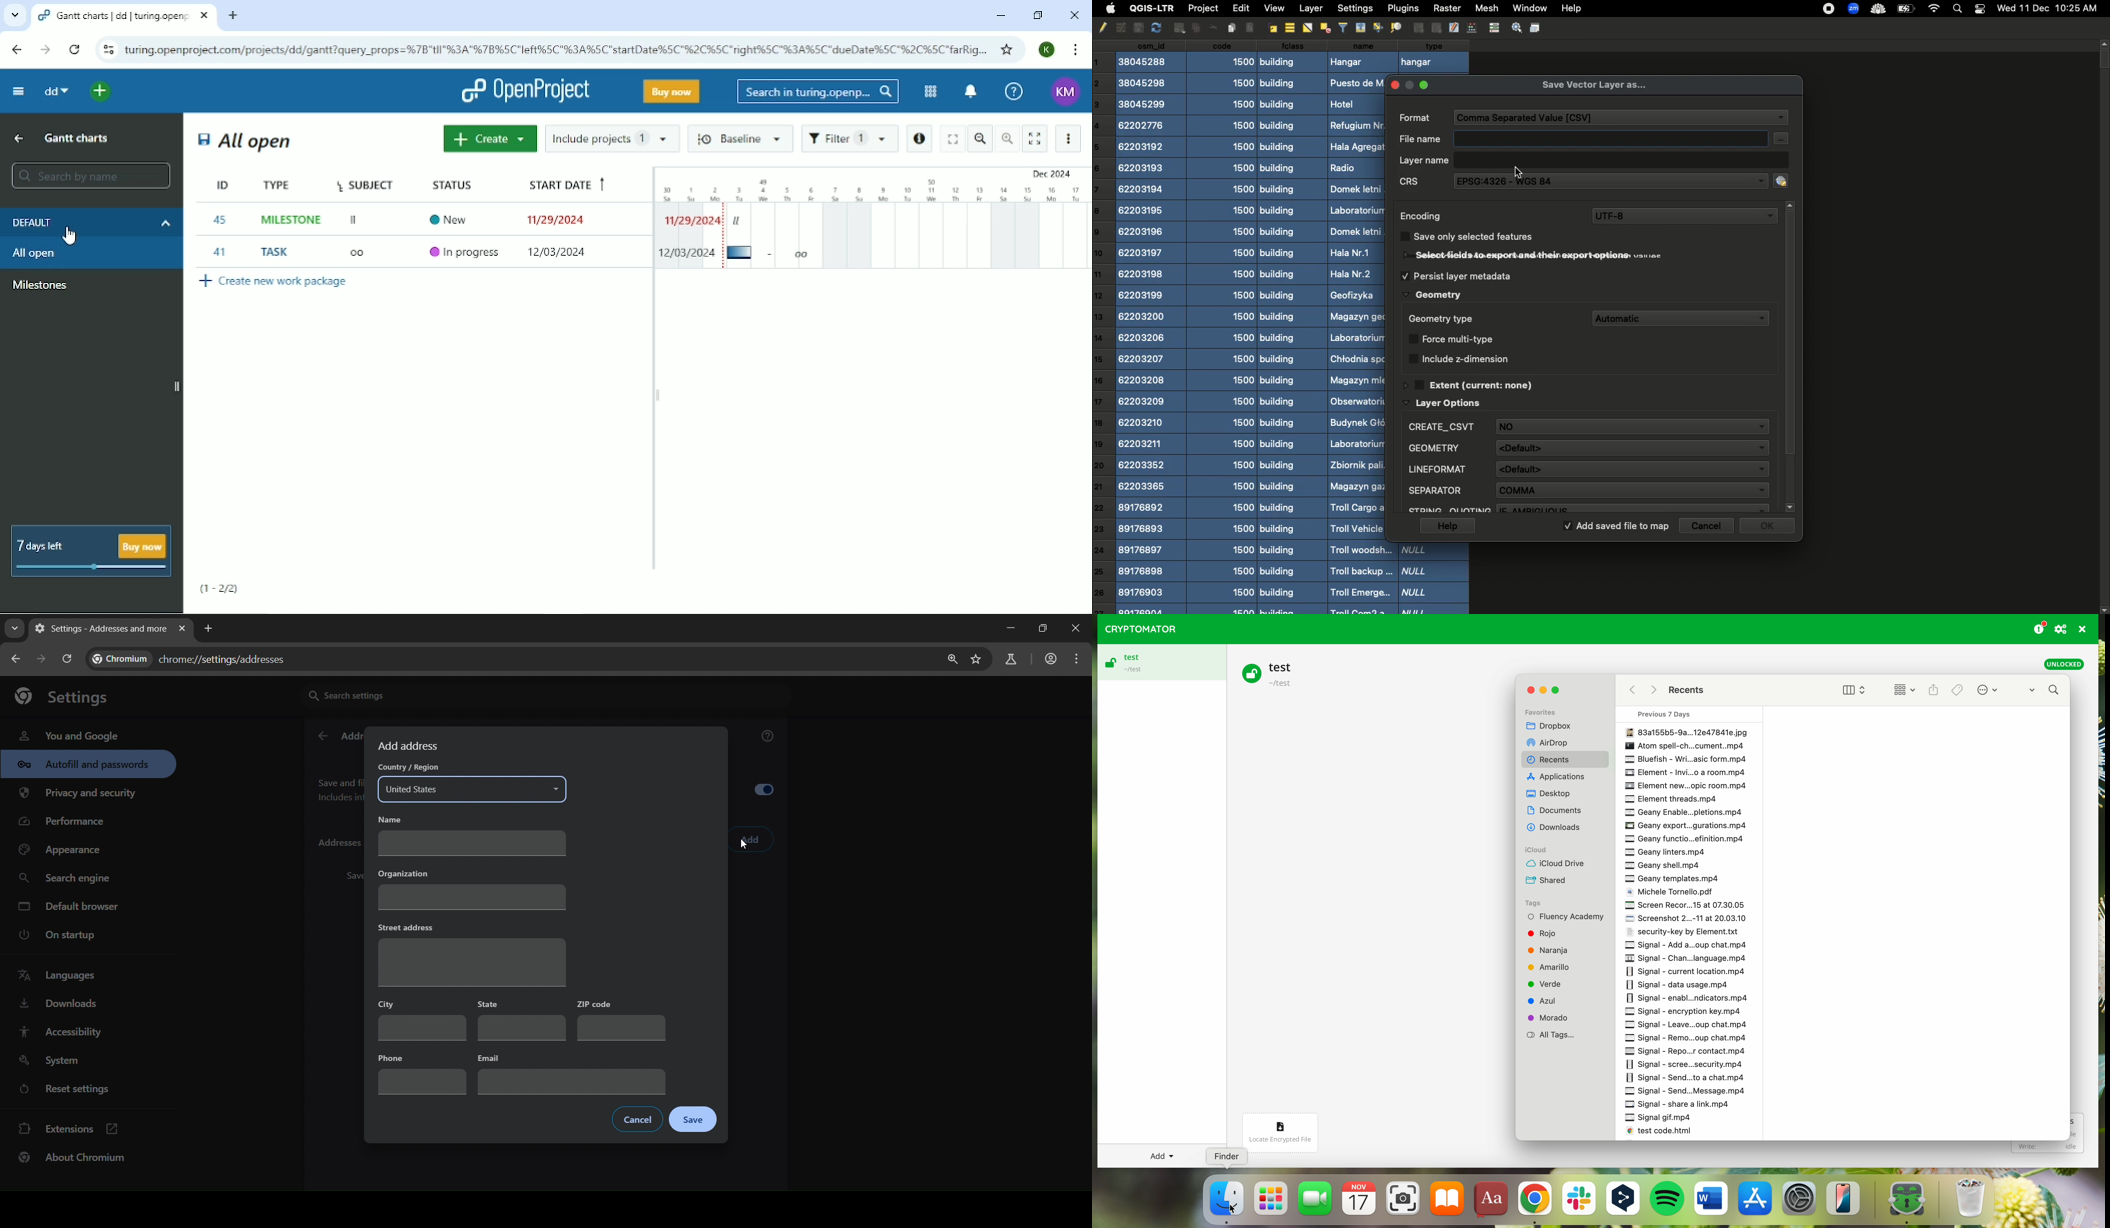 This screenshot has width=2128, height=1232. Describe the element at coordinates (1689, 1051) in the screenshot. I see `Signal Repo` at that location.